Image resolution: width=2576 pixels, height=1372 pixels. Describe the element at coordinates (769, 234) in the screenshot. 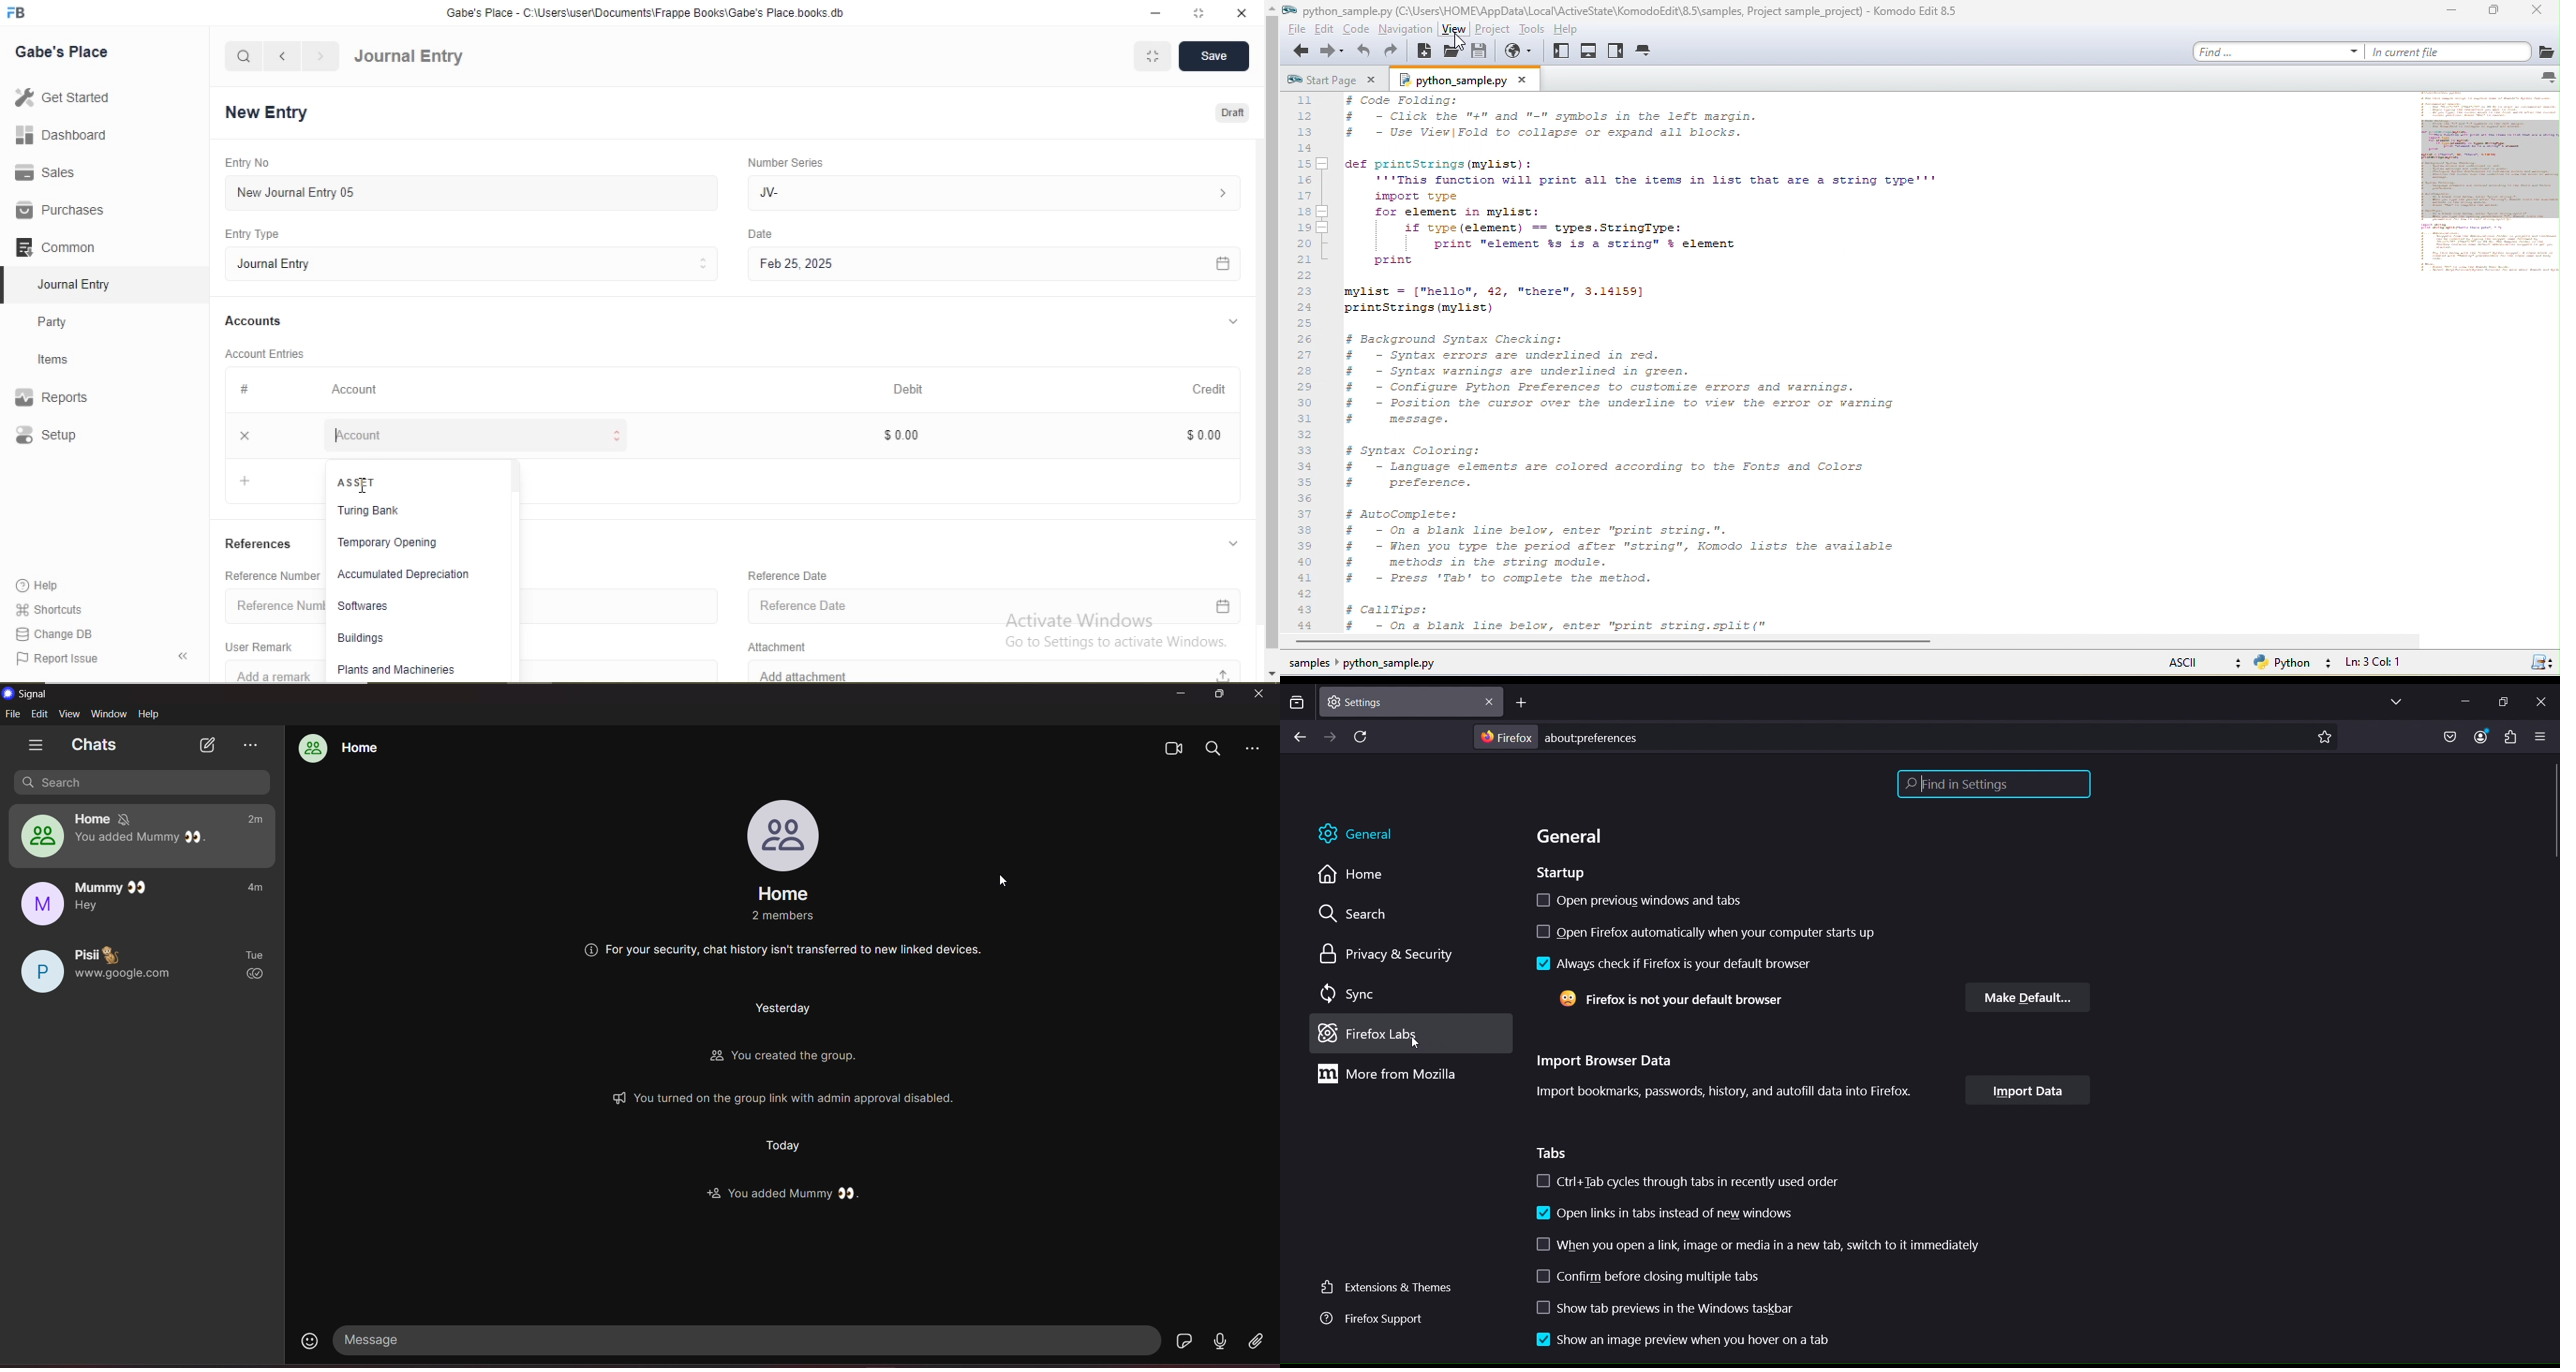

I see `Date` at that location.